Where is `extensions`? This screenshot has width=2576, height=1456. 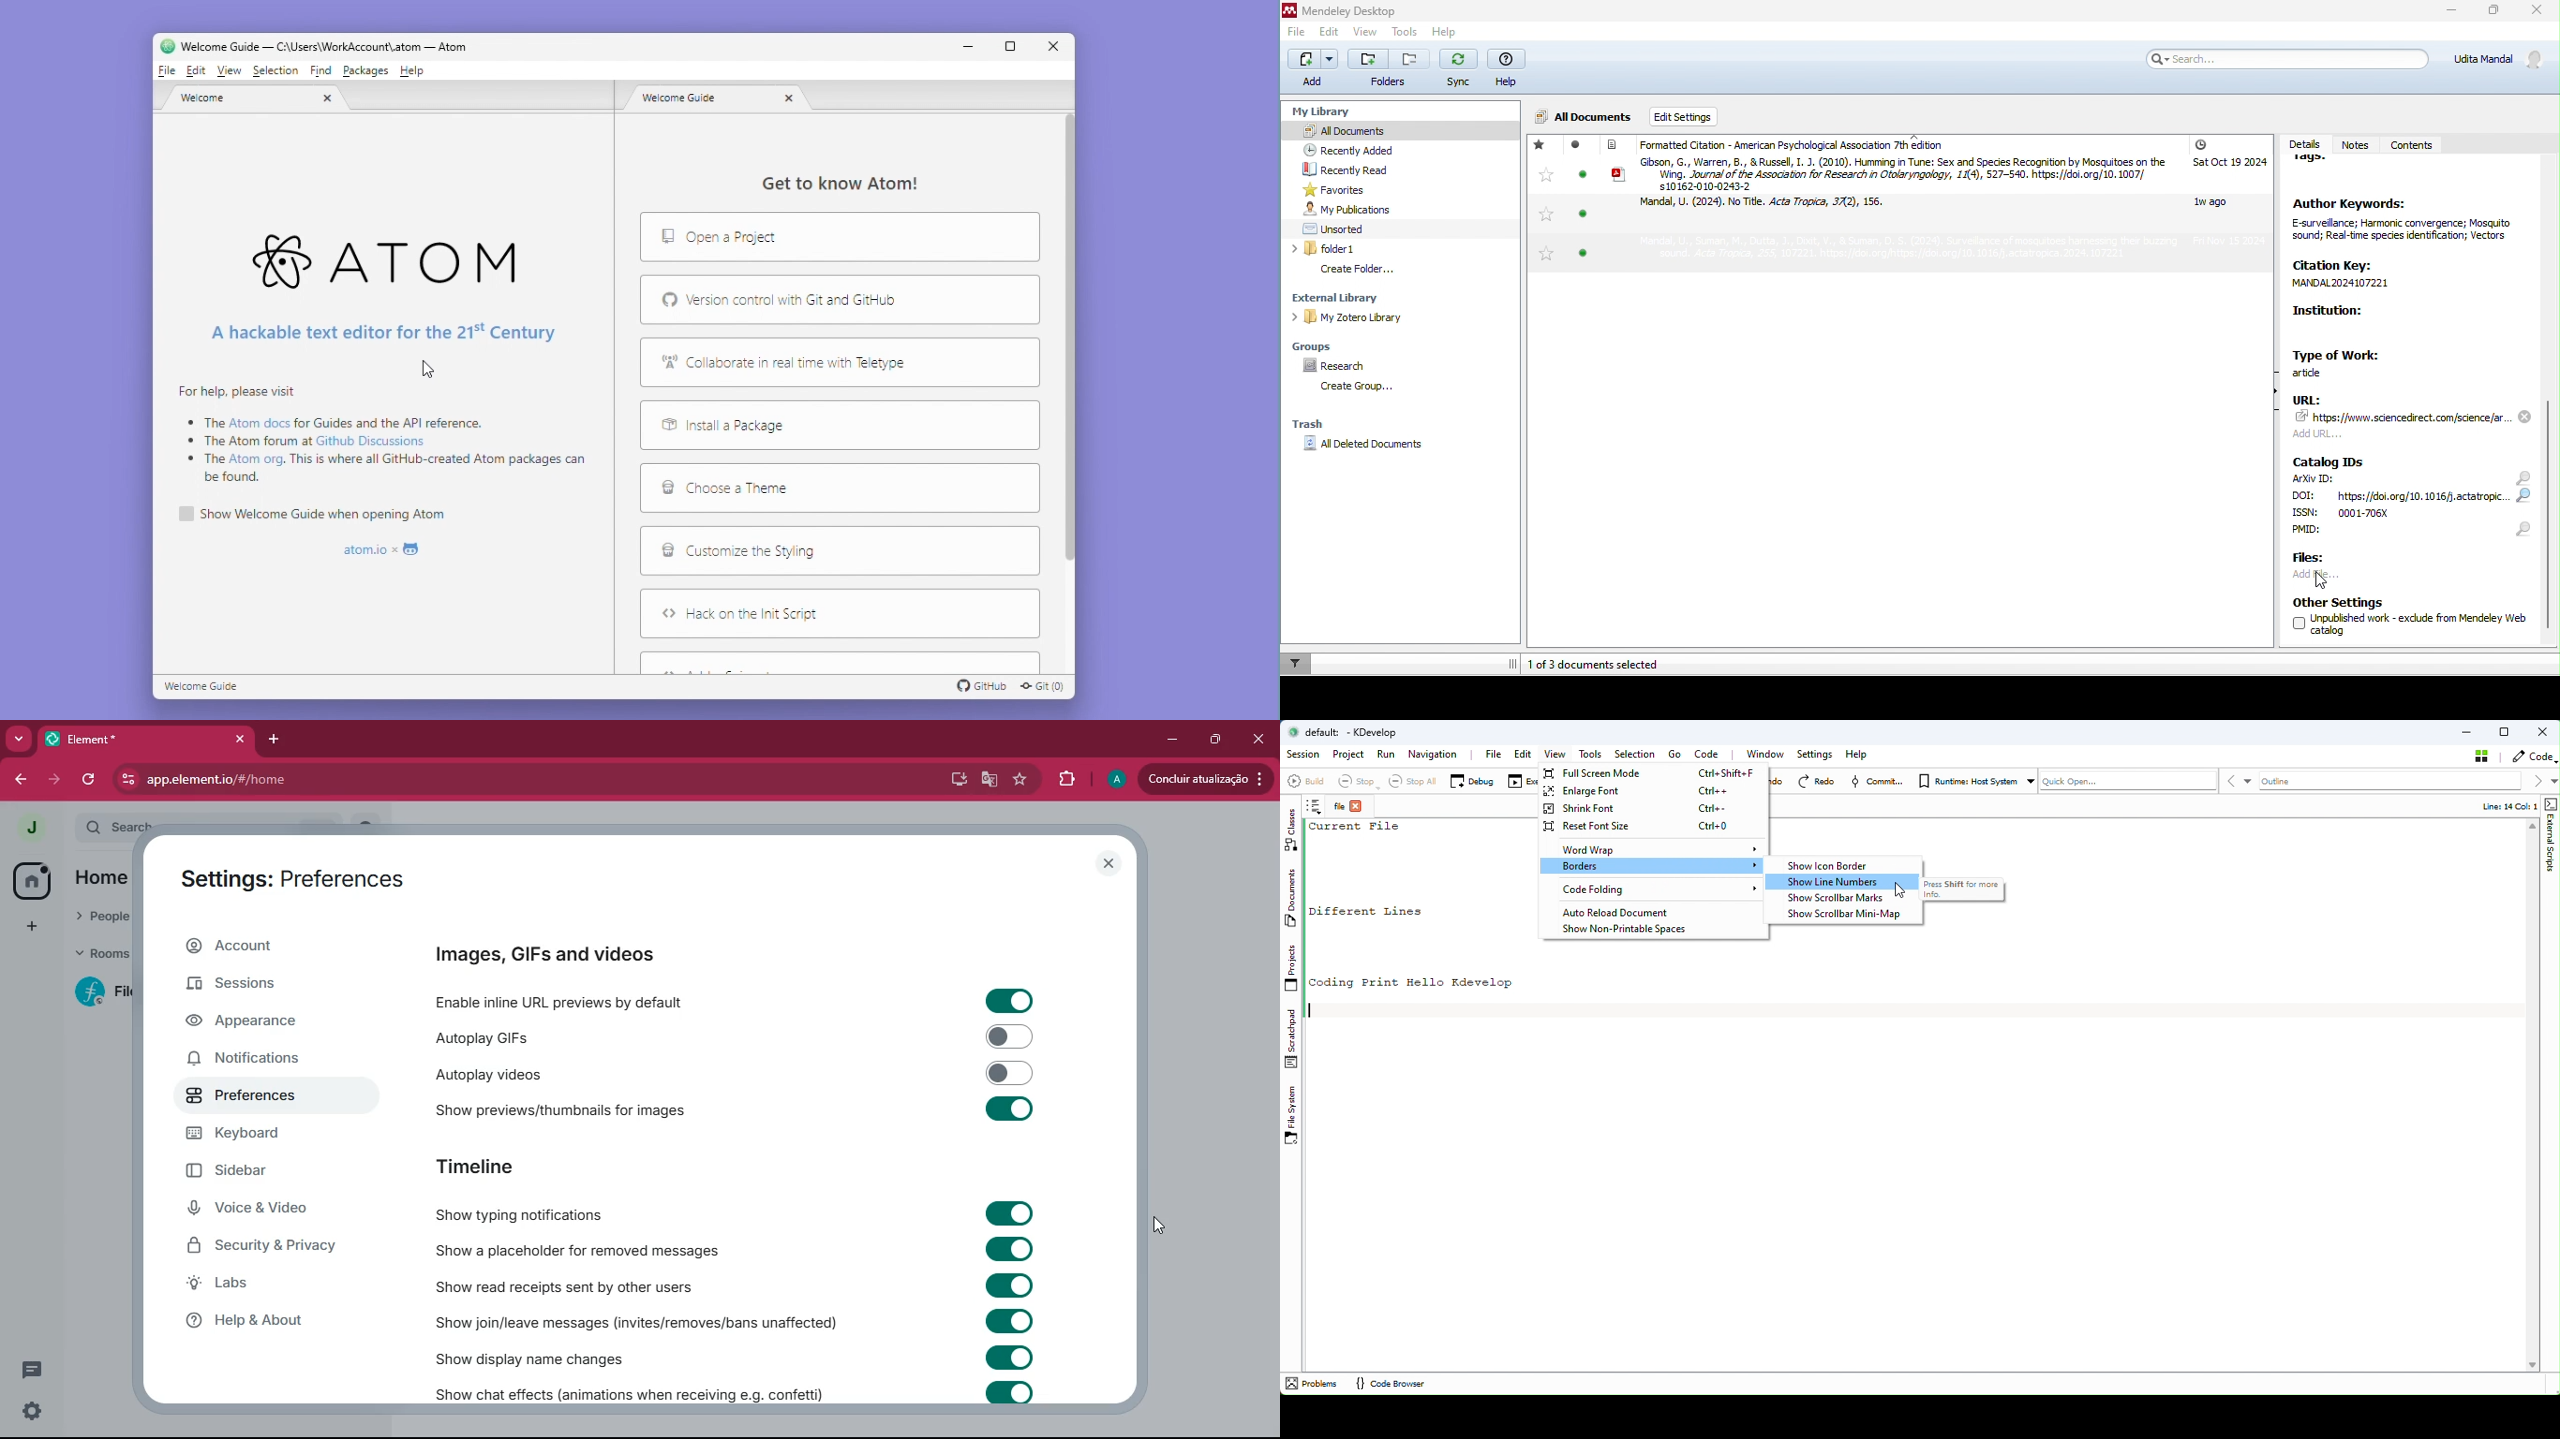 extensions is located at coordinates (1063, 780).